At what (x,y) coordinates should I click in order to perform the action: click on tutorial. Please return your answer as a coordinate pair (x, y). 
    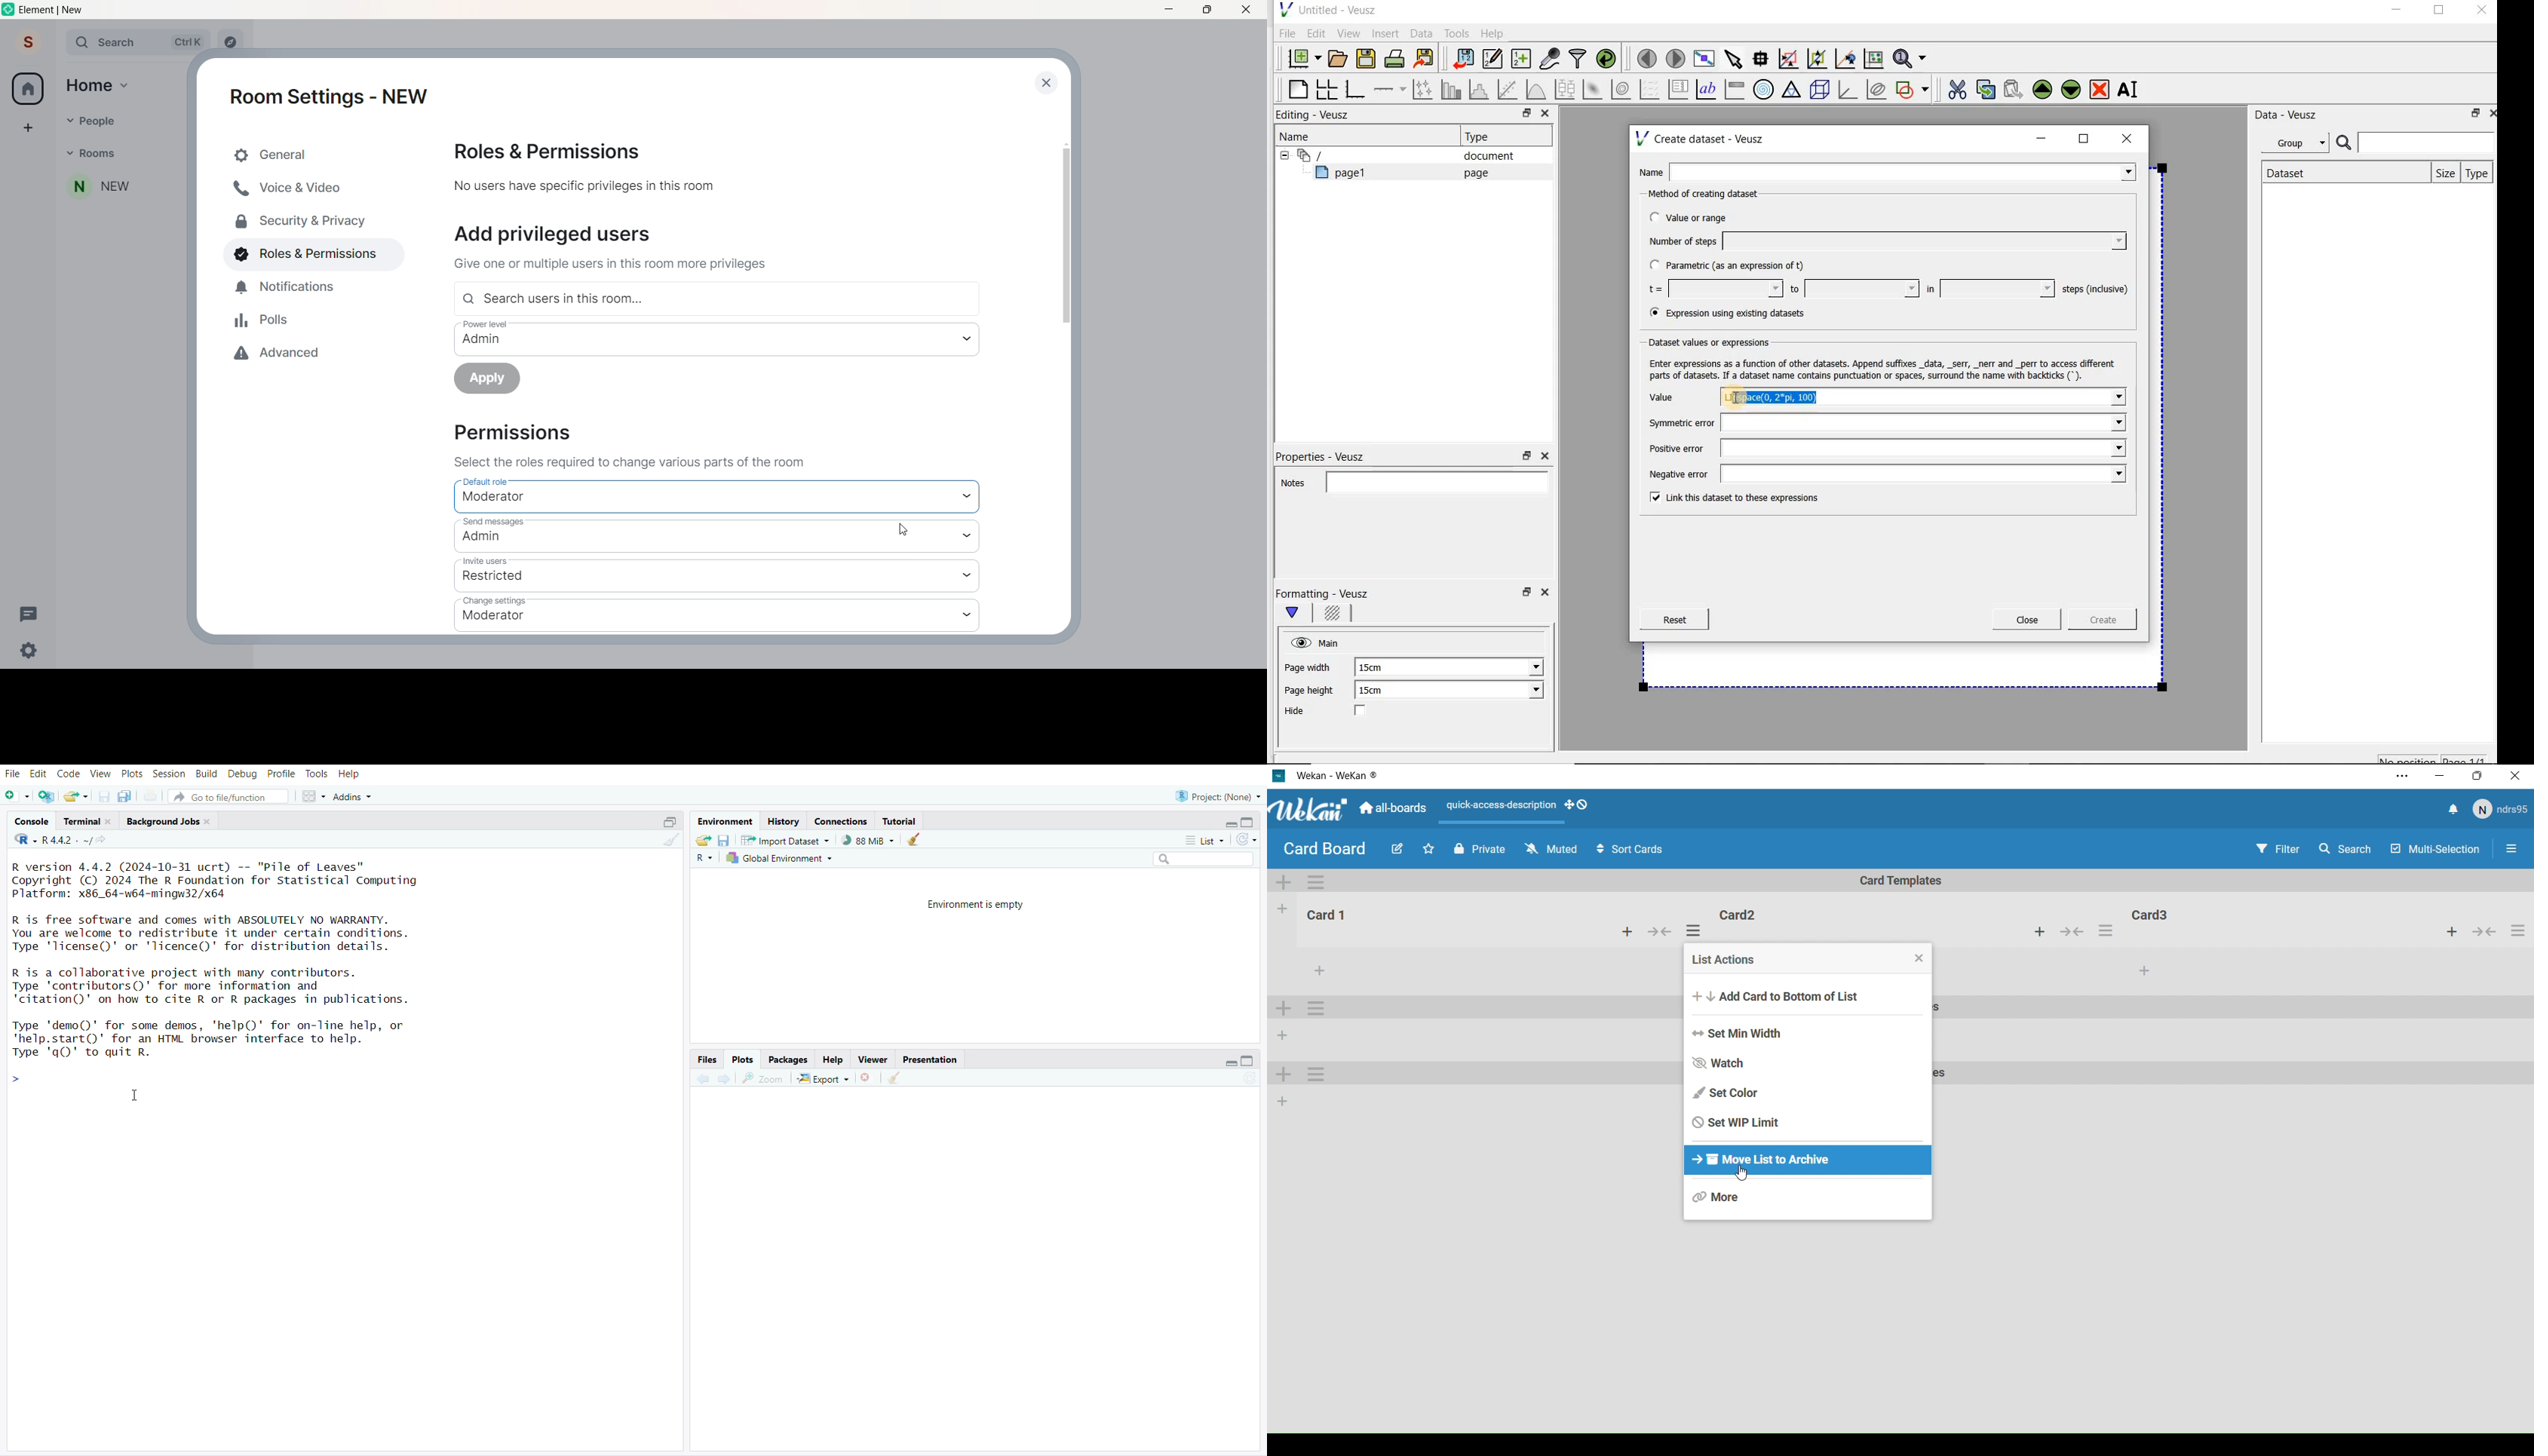
    Looking at the image, I should click on (902, 822).